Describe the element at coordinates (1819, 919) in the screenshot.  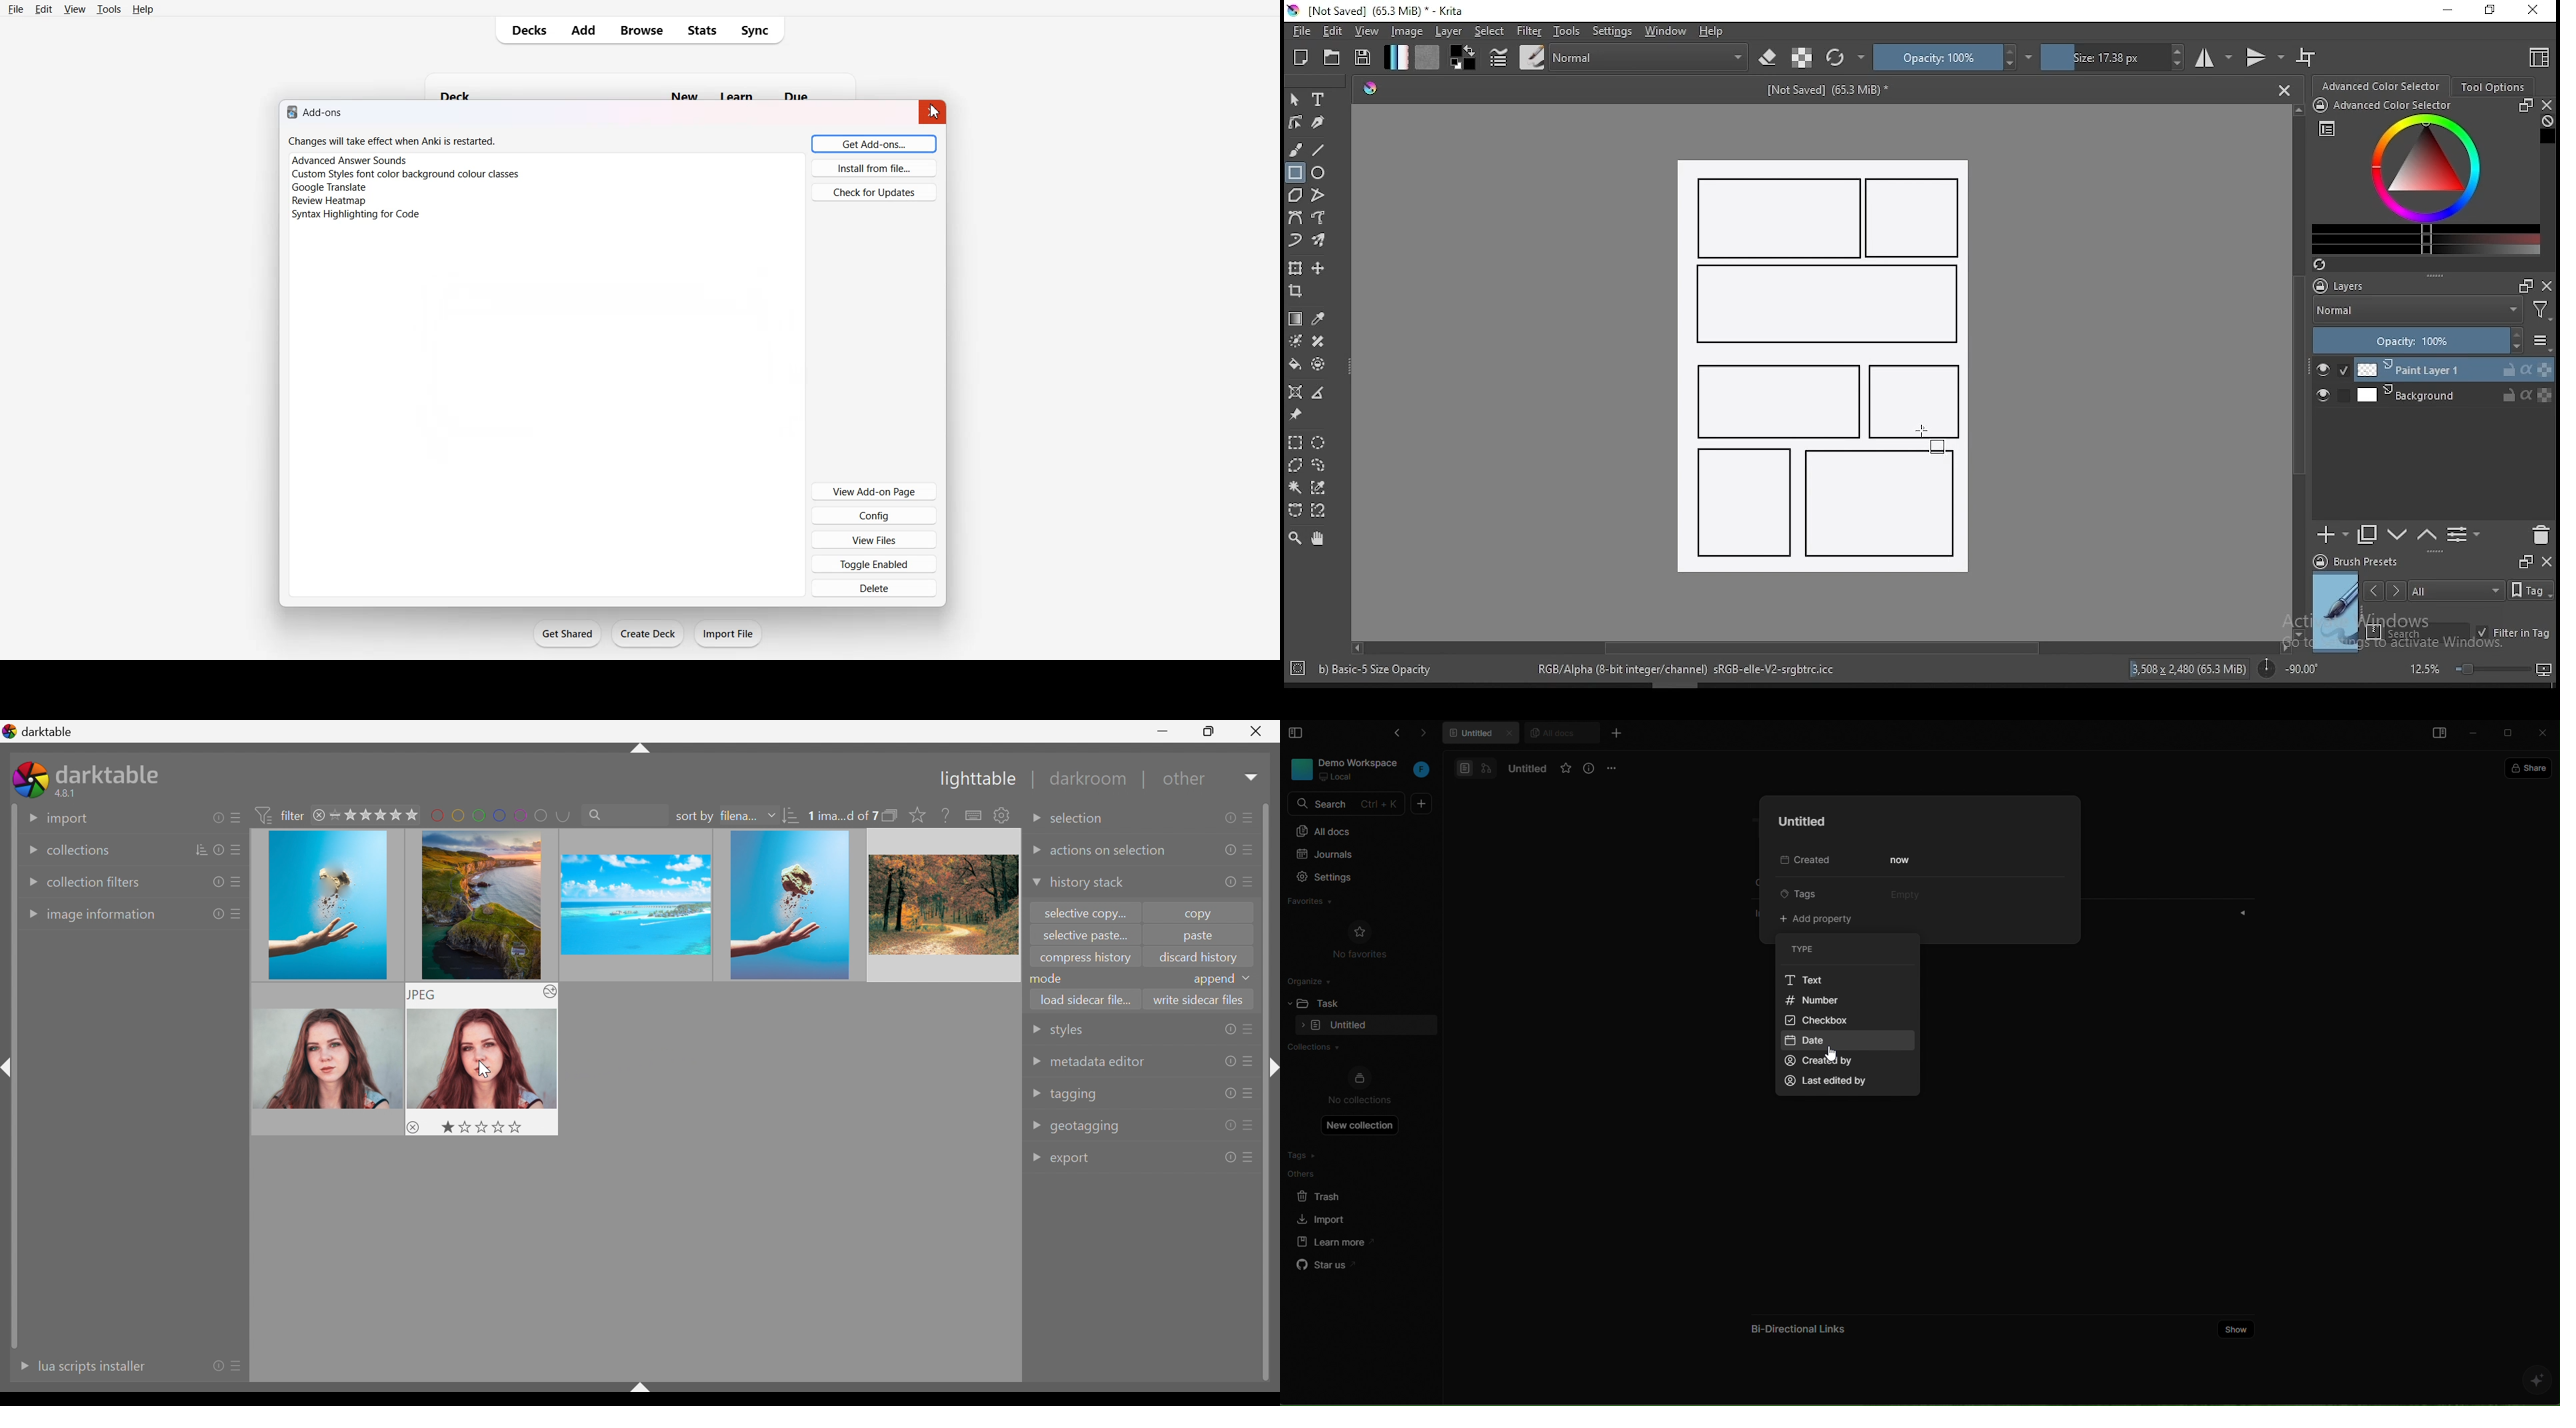
I see `add property` at that location.